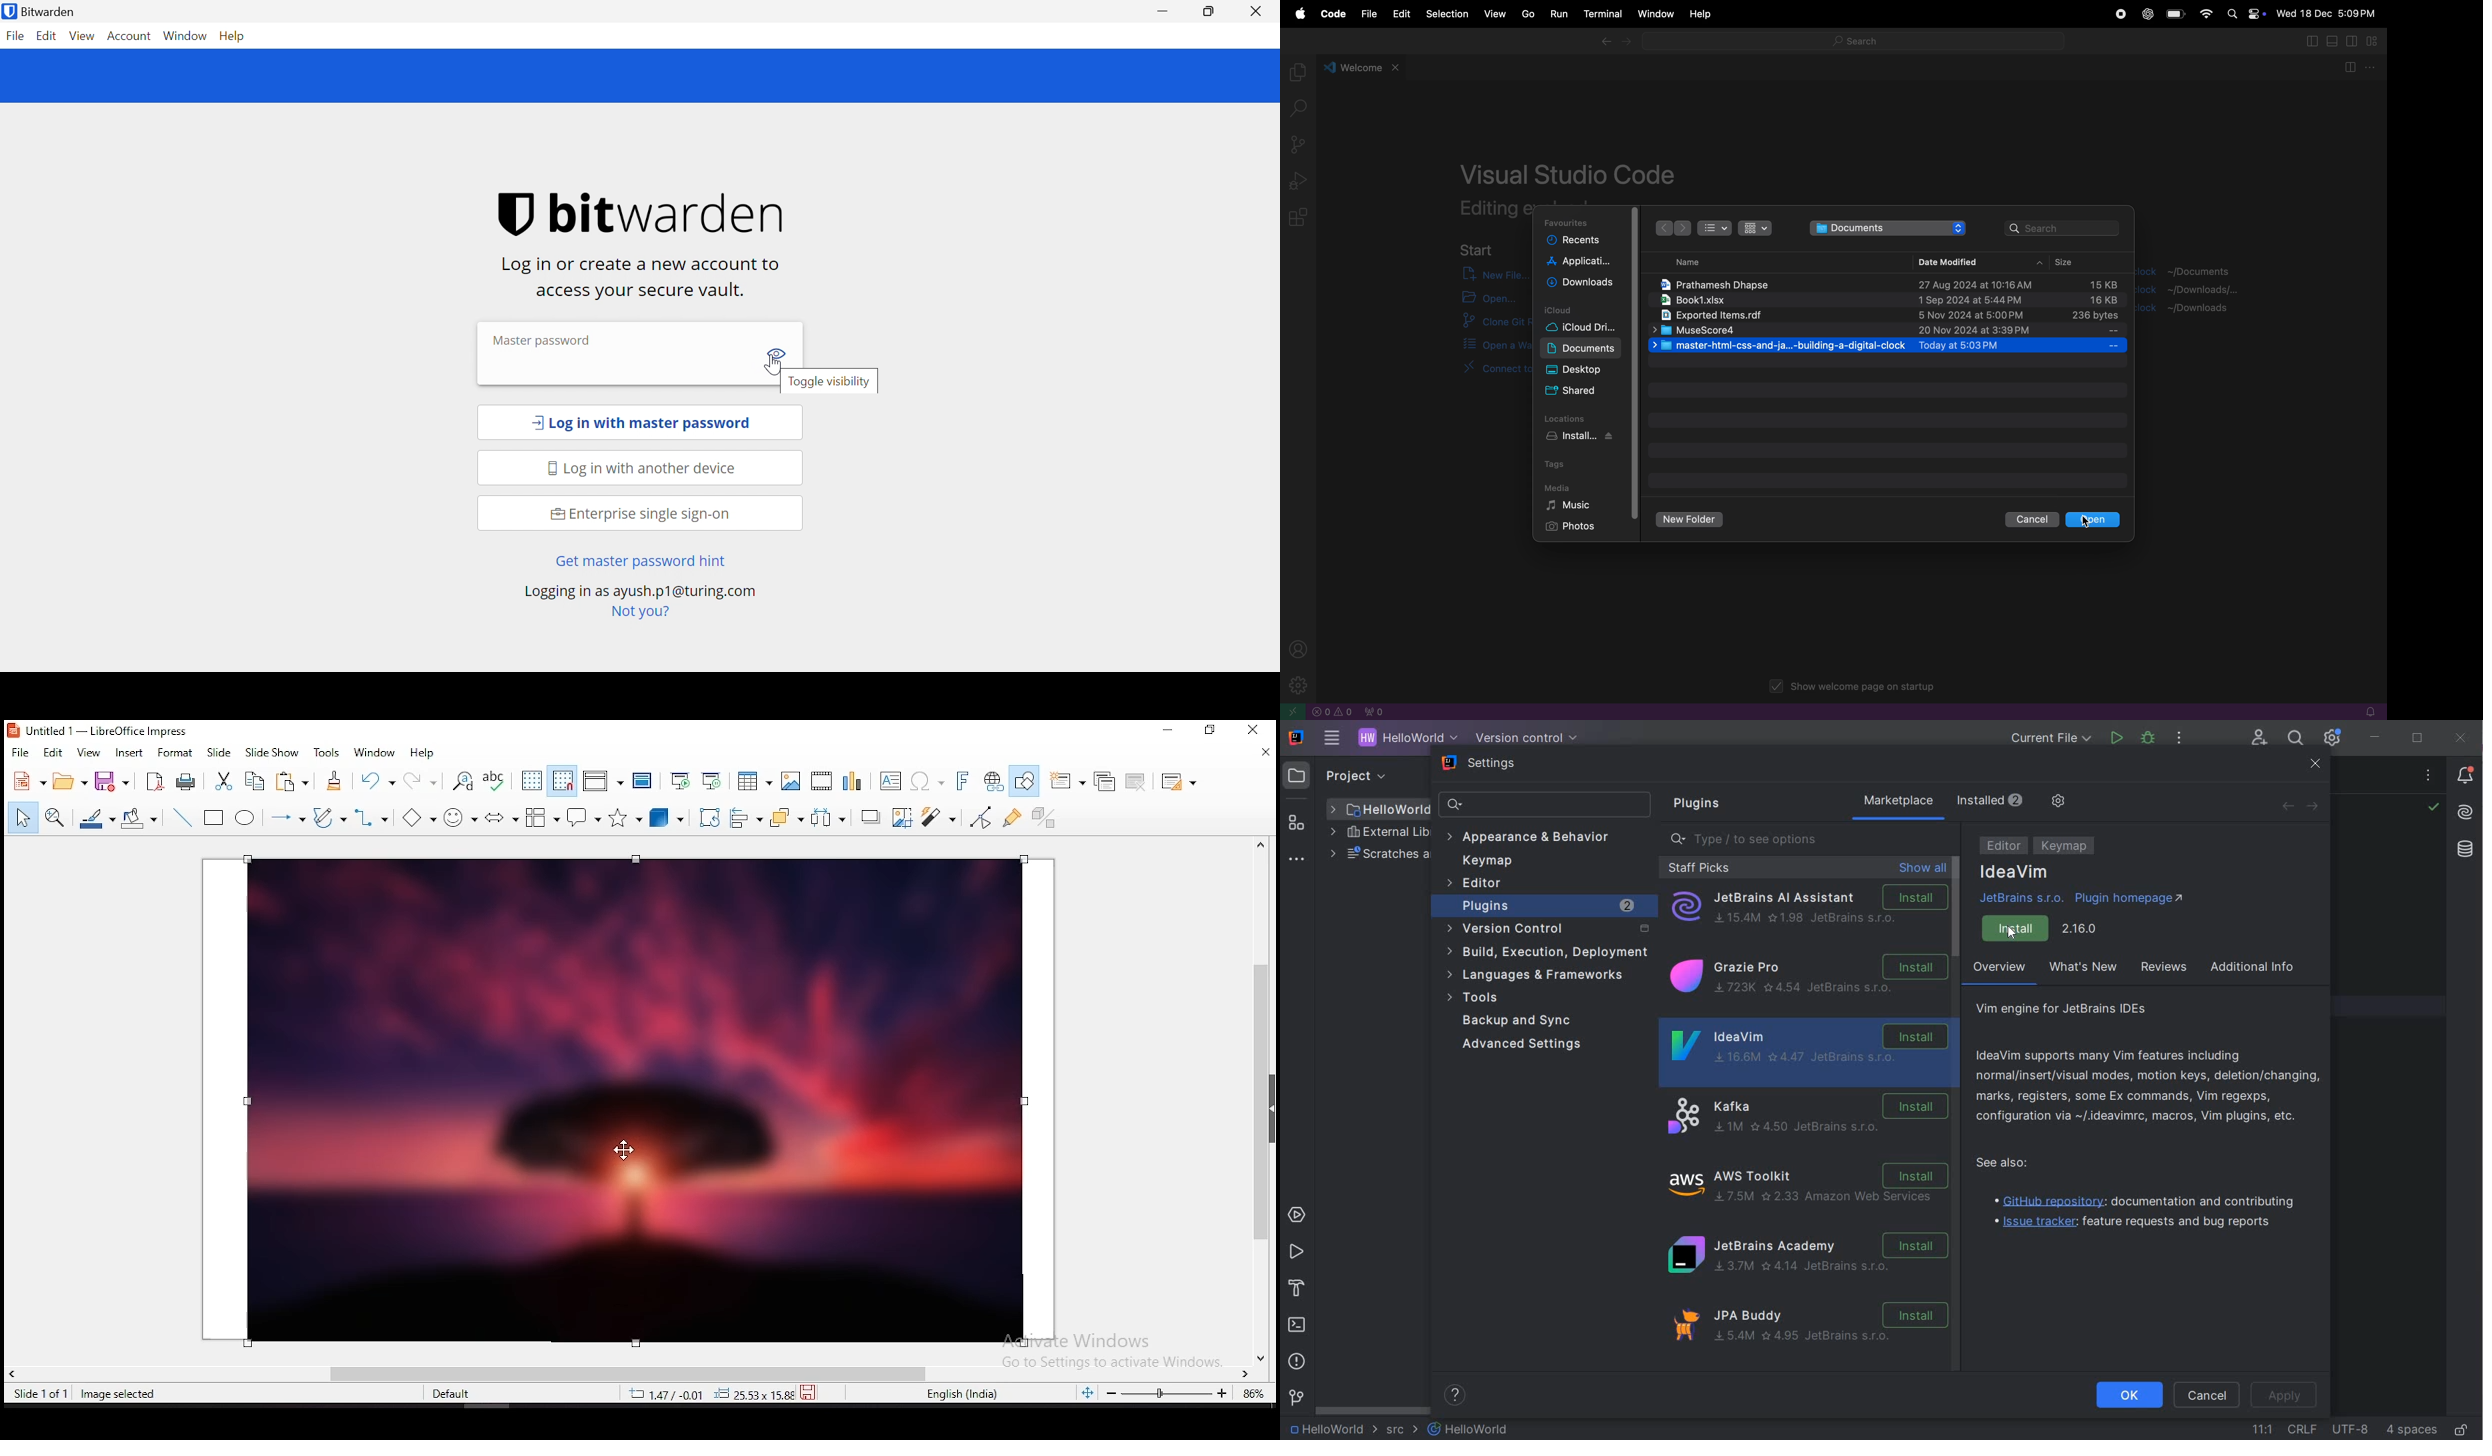 Image resolution: width=2492 pixels, height=1456 pixels. What do you see at coordinates (769, 369) in the screenshot?
I see `Cursor` at bounding box center [769, 369].